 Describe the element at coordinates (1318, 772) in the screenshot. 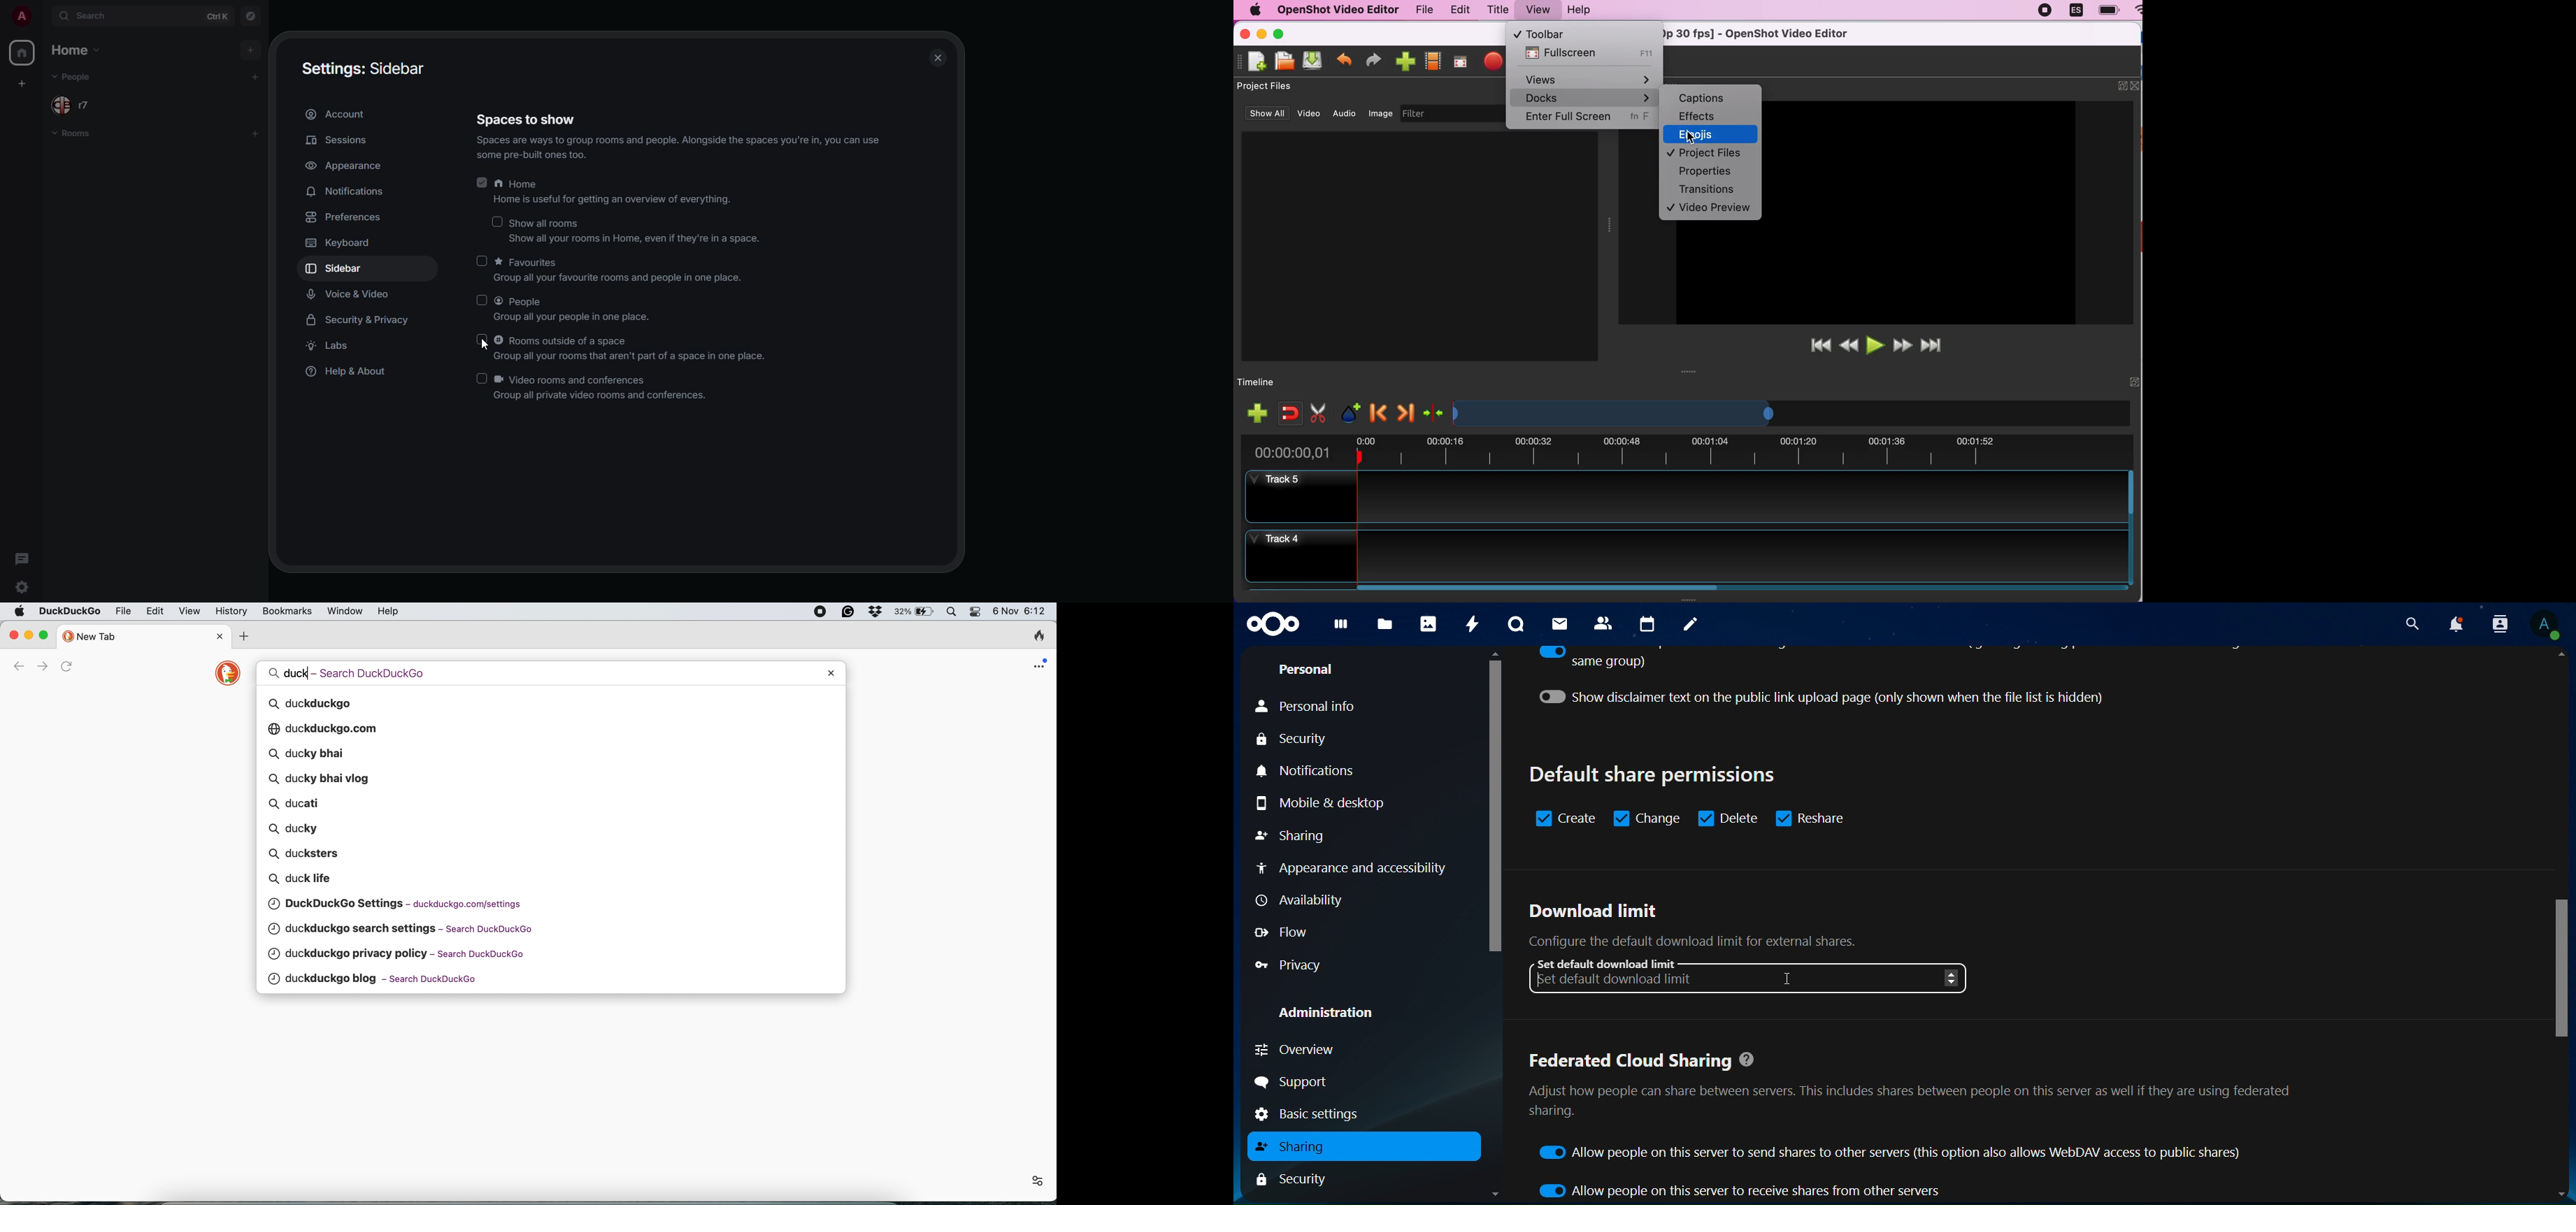

I see `notifications` at that location.